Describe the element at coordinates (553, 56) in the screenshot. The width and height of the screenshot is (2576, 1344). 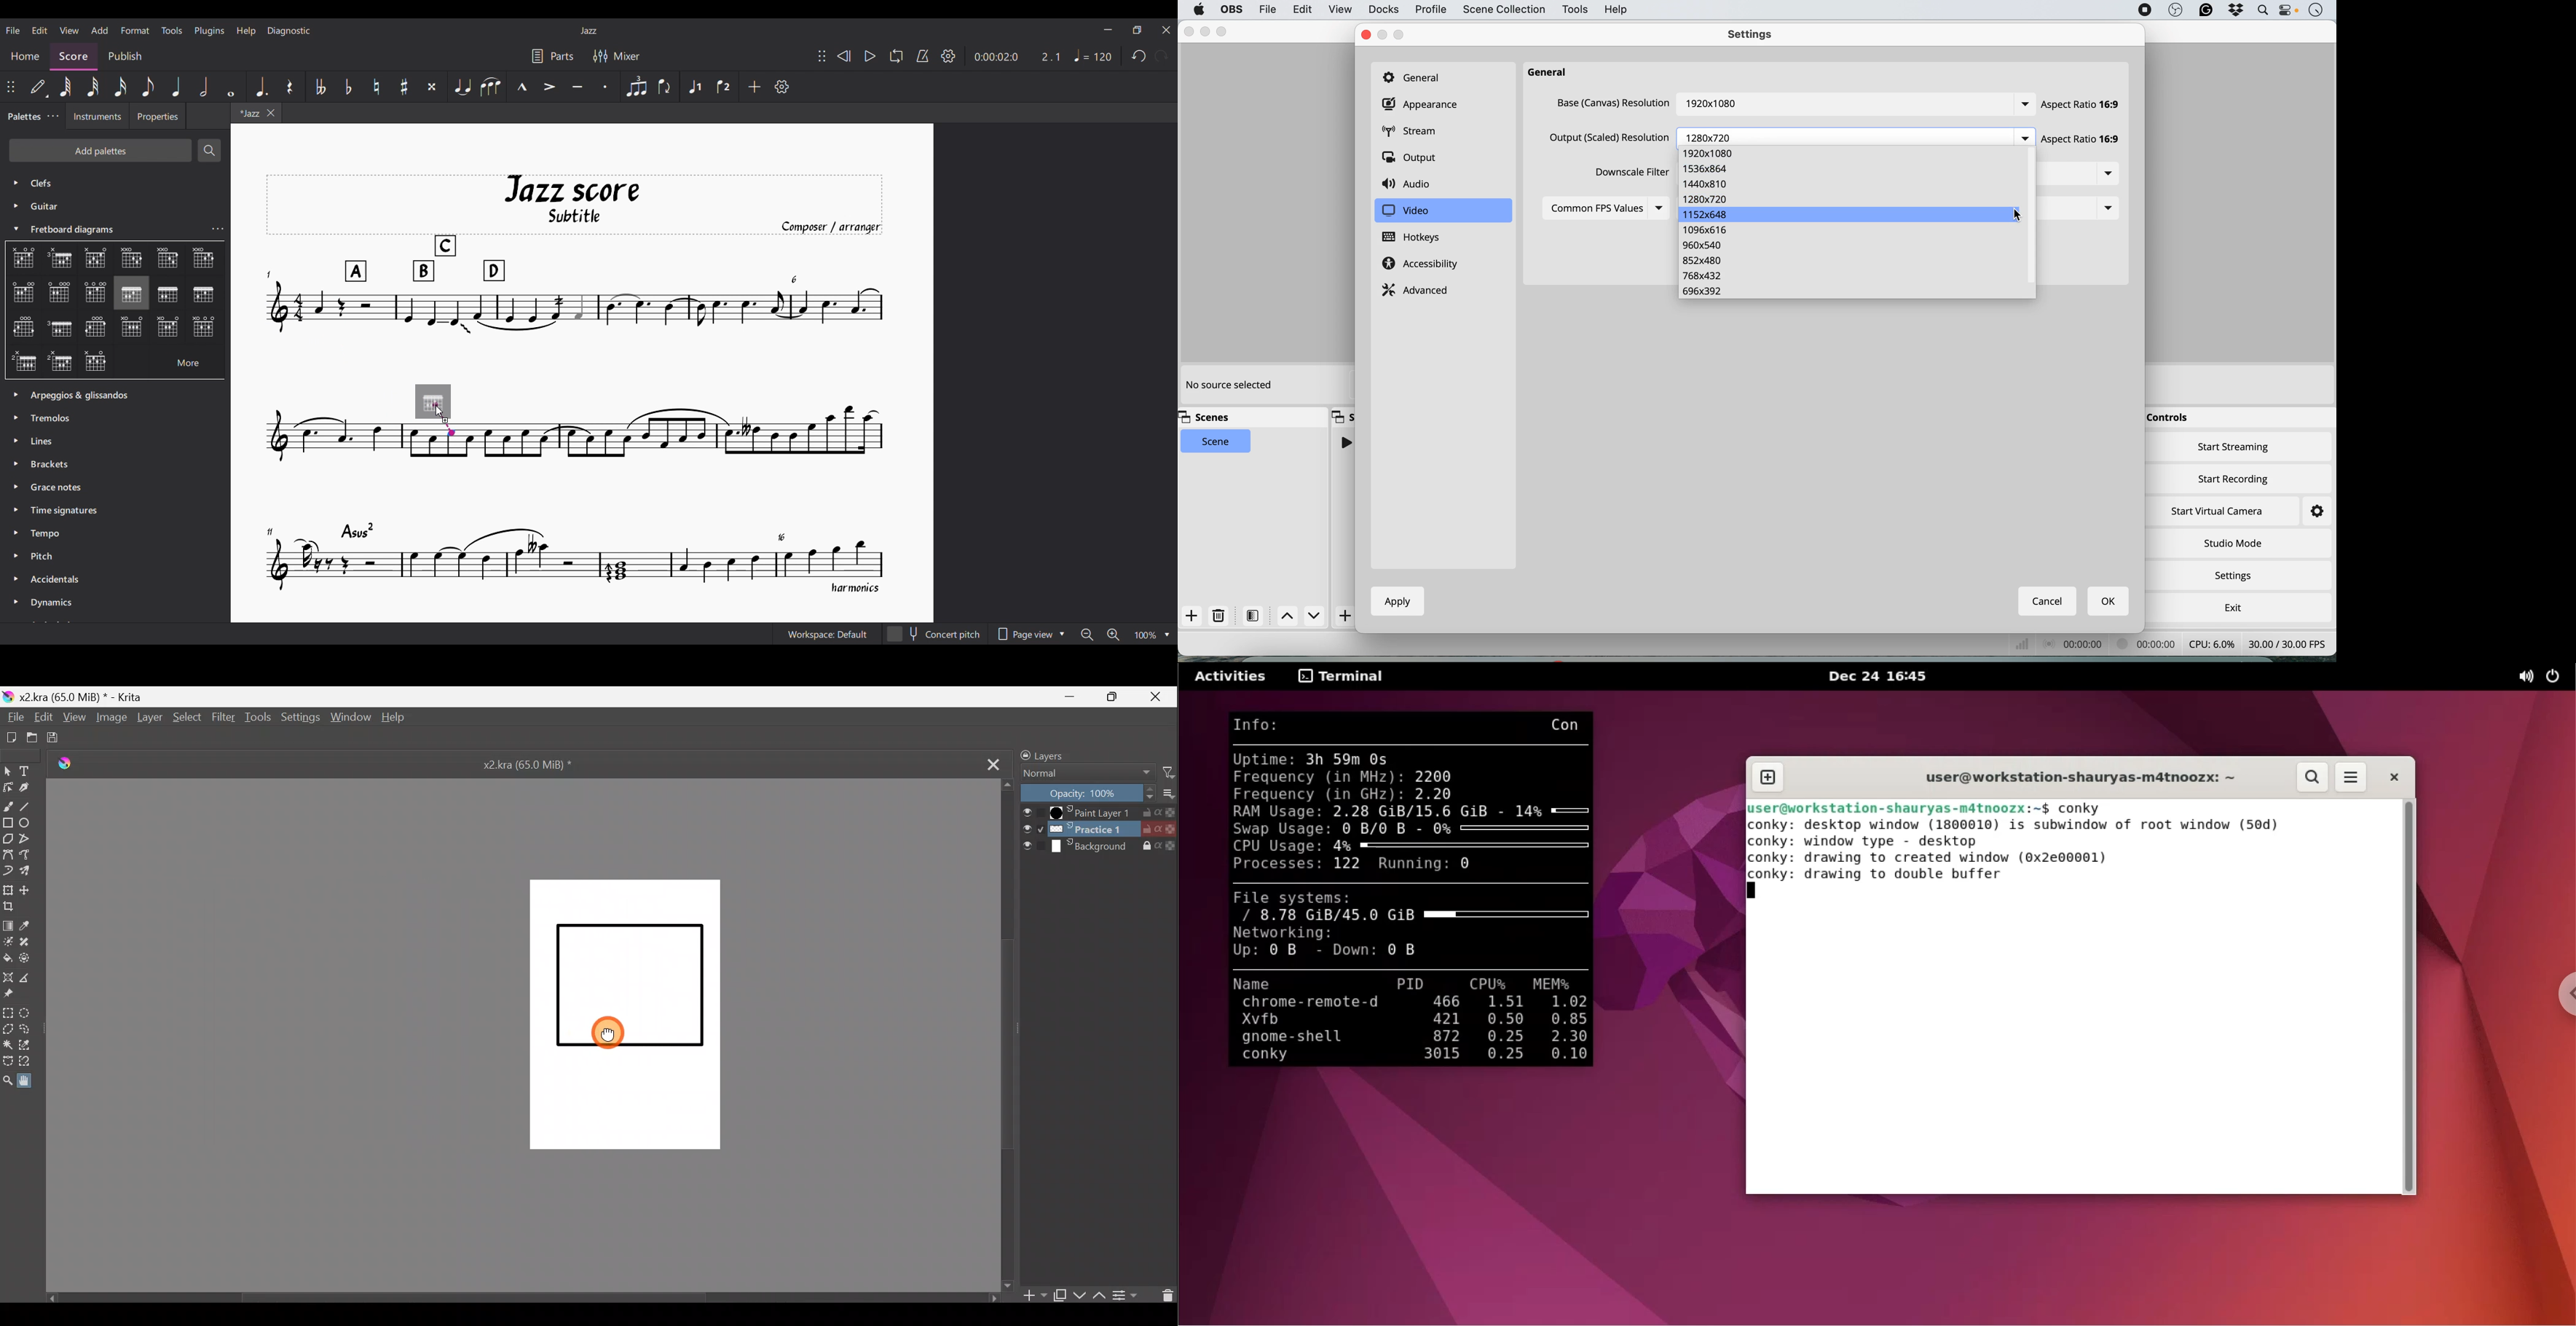
I see `Parts settings` at that location.